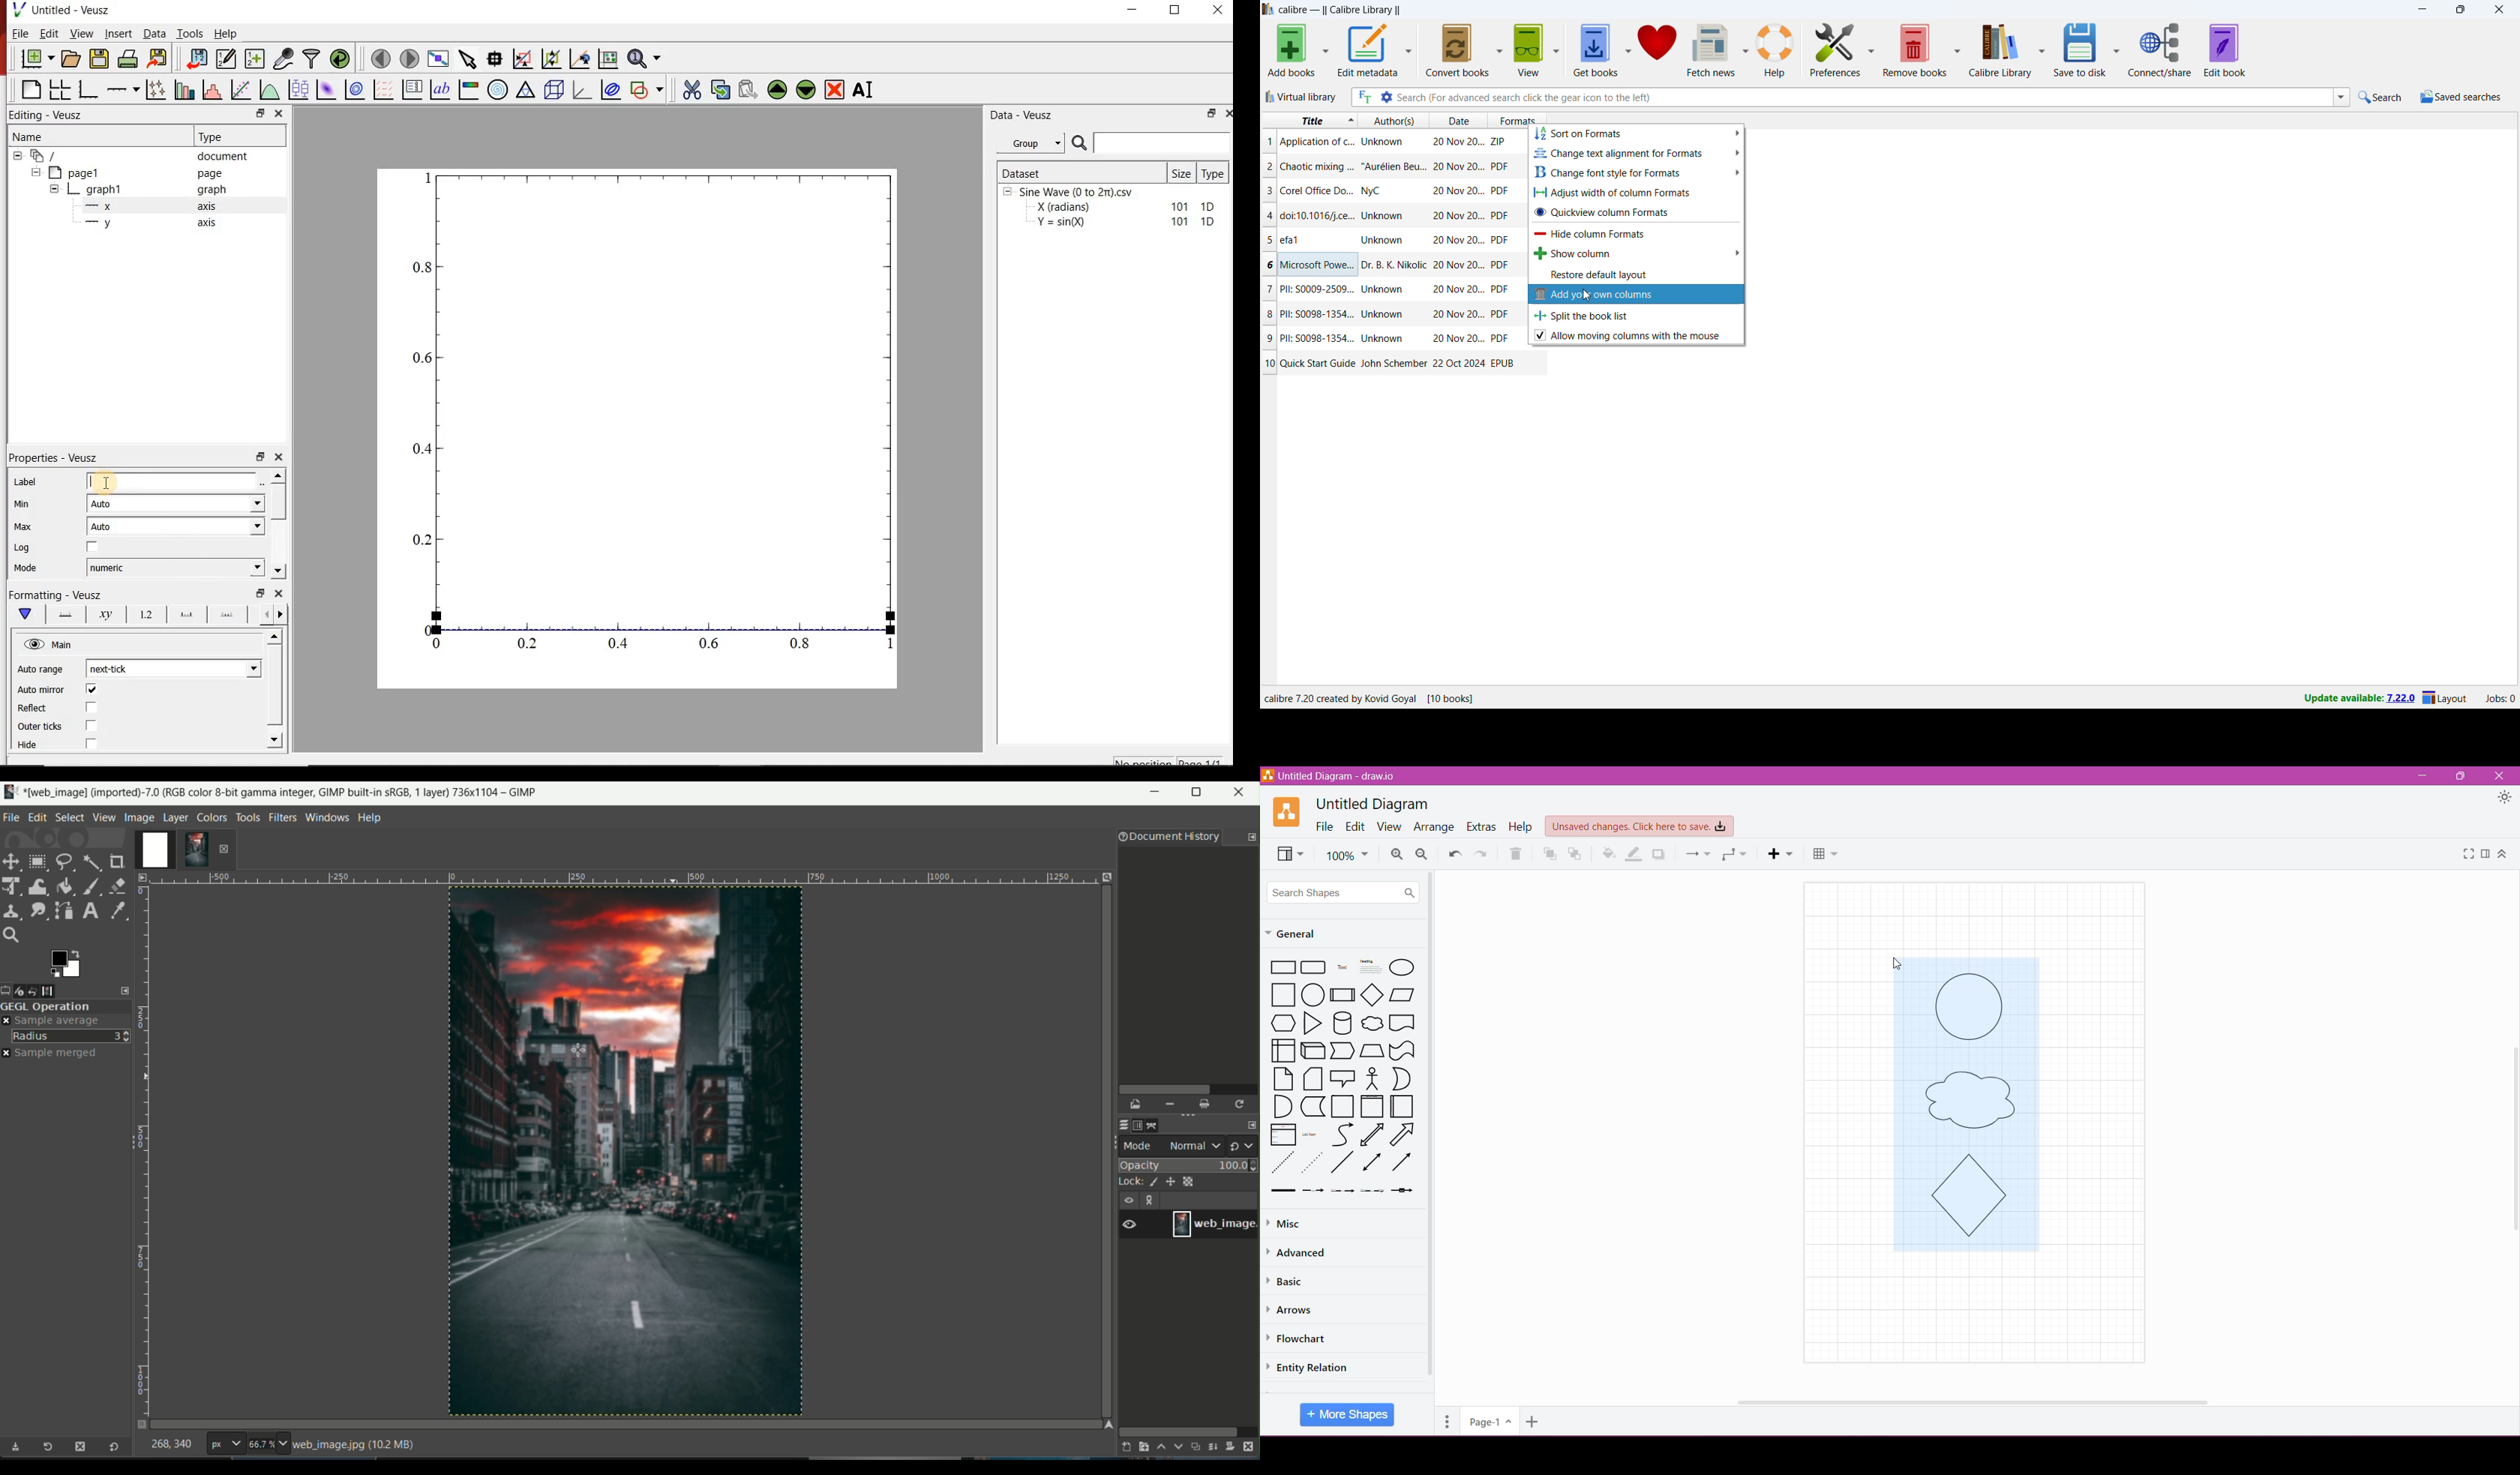 This screenshot has height=1484, width=2520. I want to click on raise layer, so click(1160, 1449).